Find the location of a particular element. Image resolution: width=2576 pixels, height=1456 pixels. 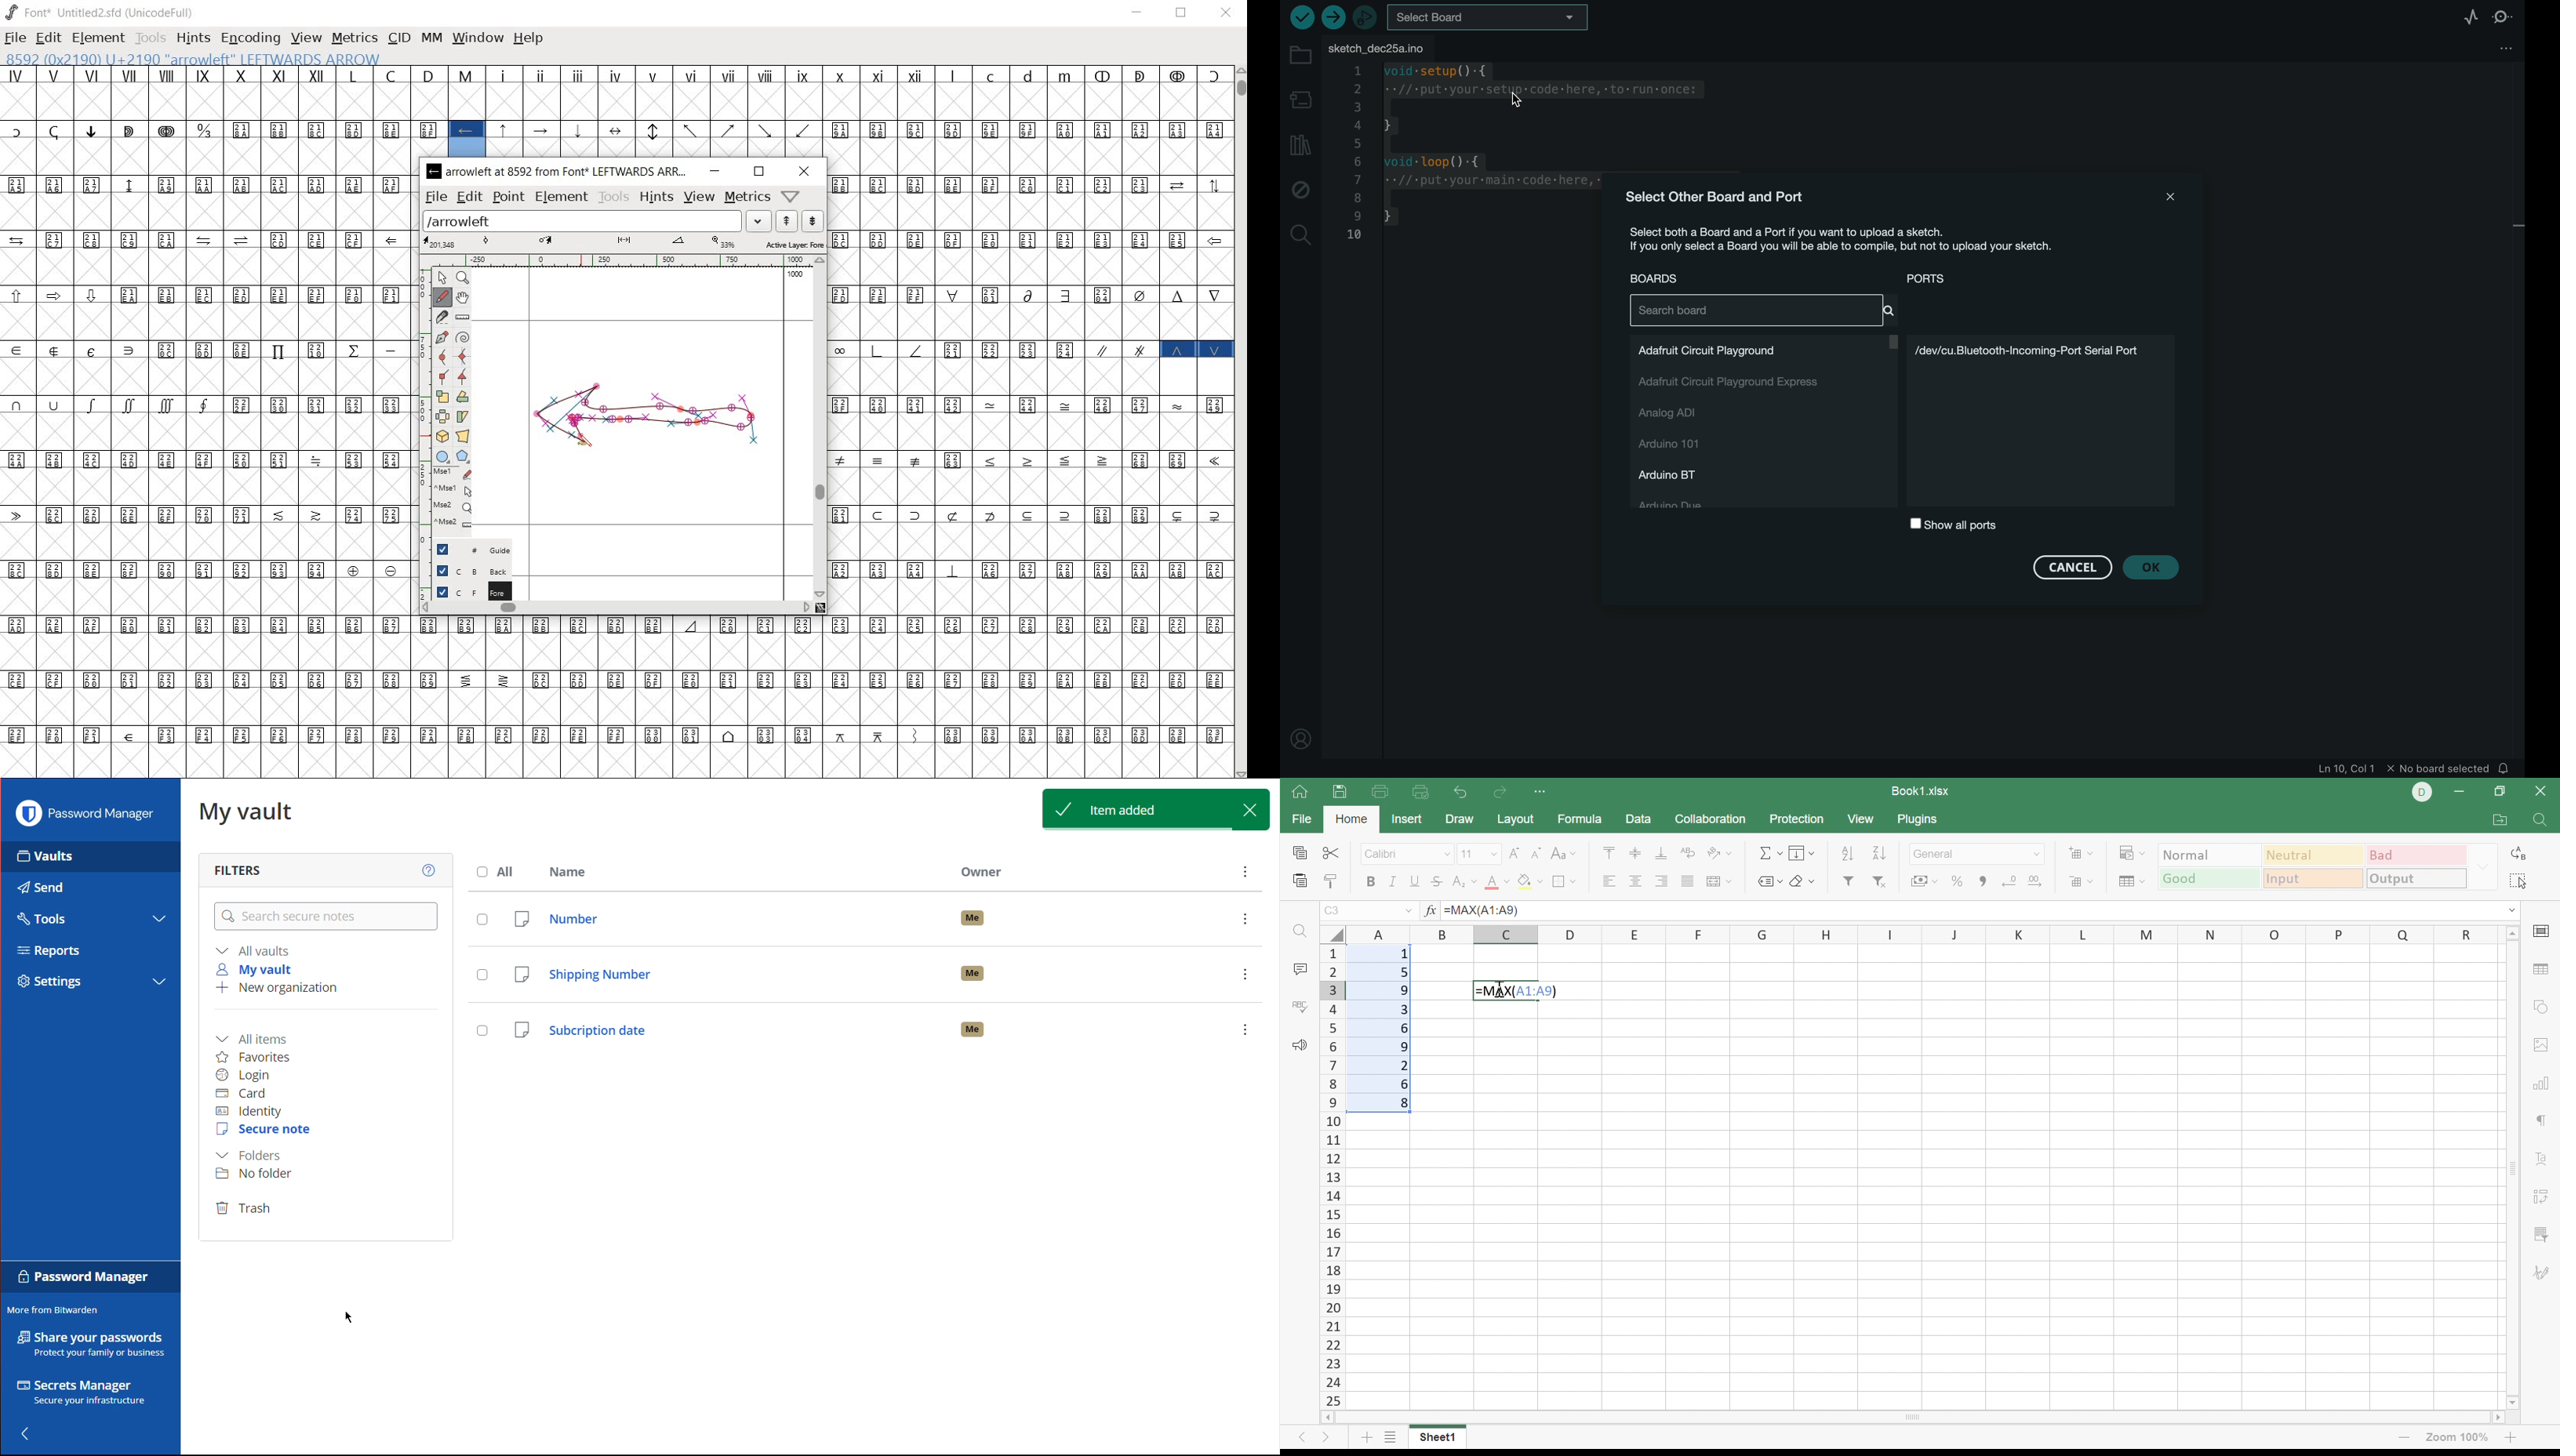

Help is located at coordinates (425, 869).